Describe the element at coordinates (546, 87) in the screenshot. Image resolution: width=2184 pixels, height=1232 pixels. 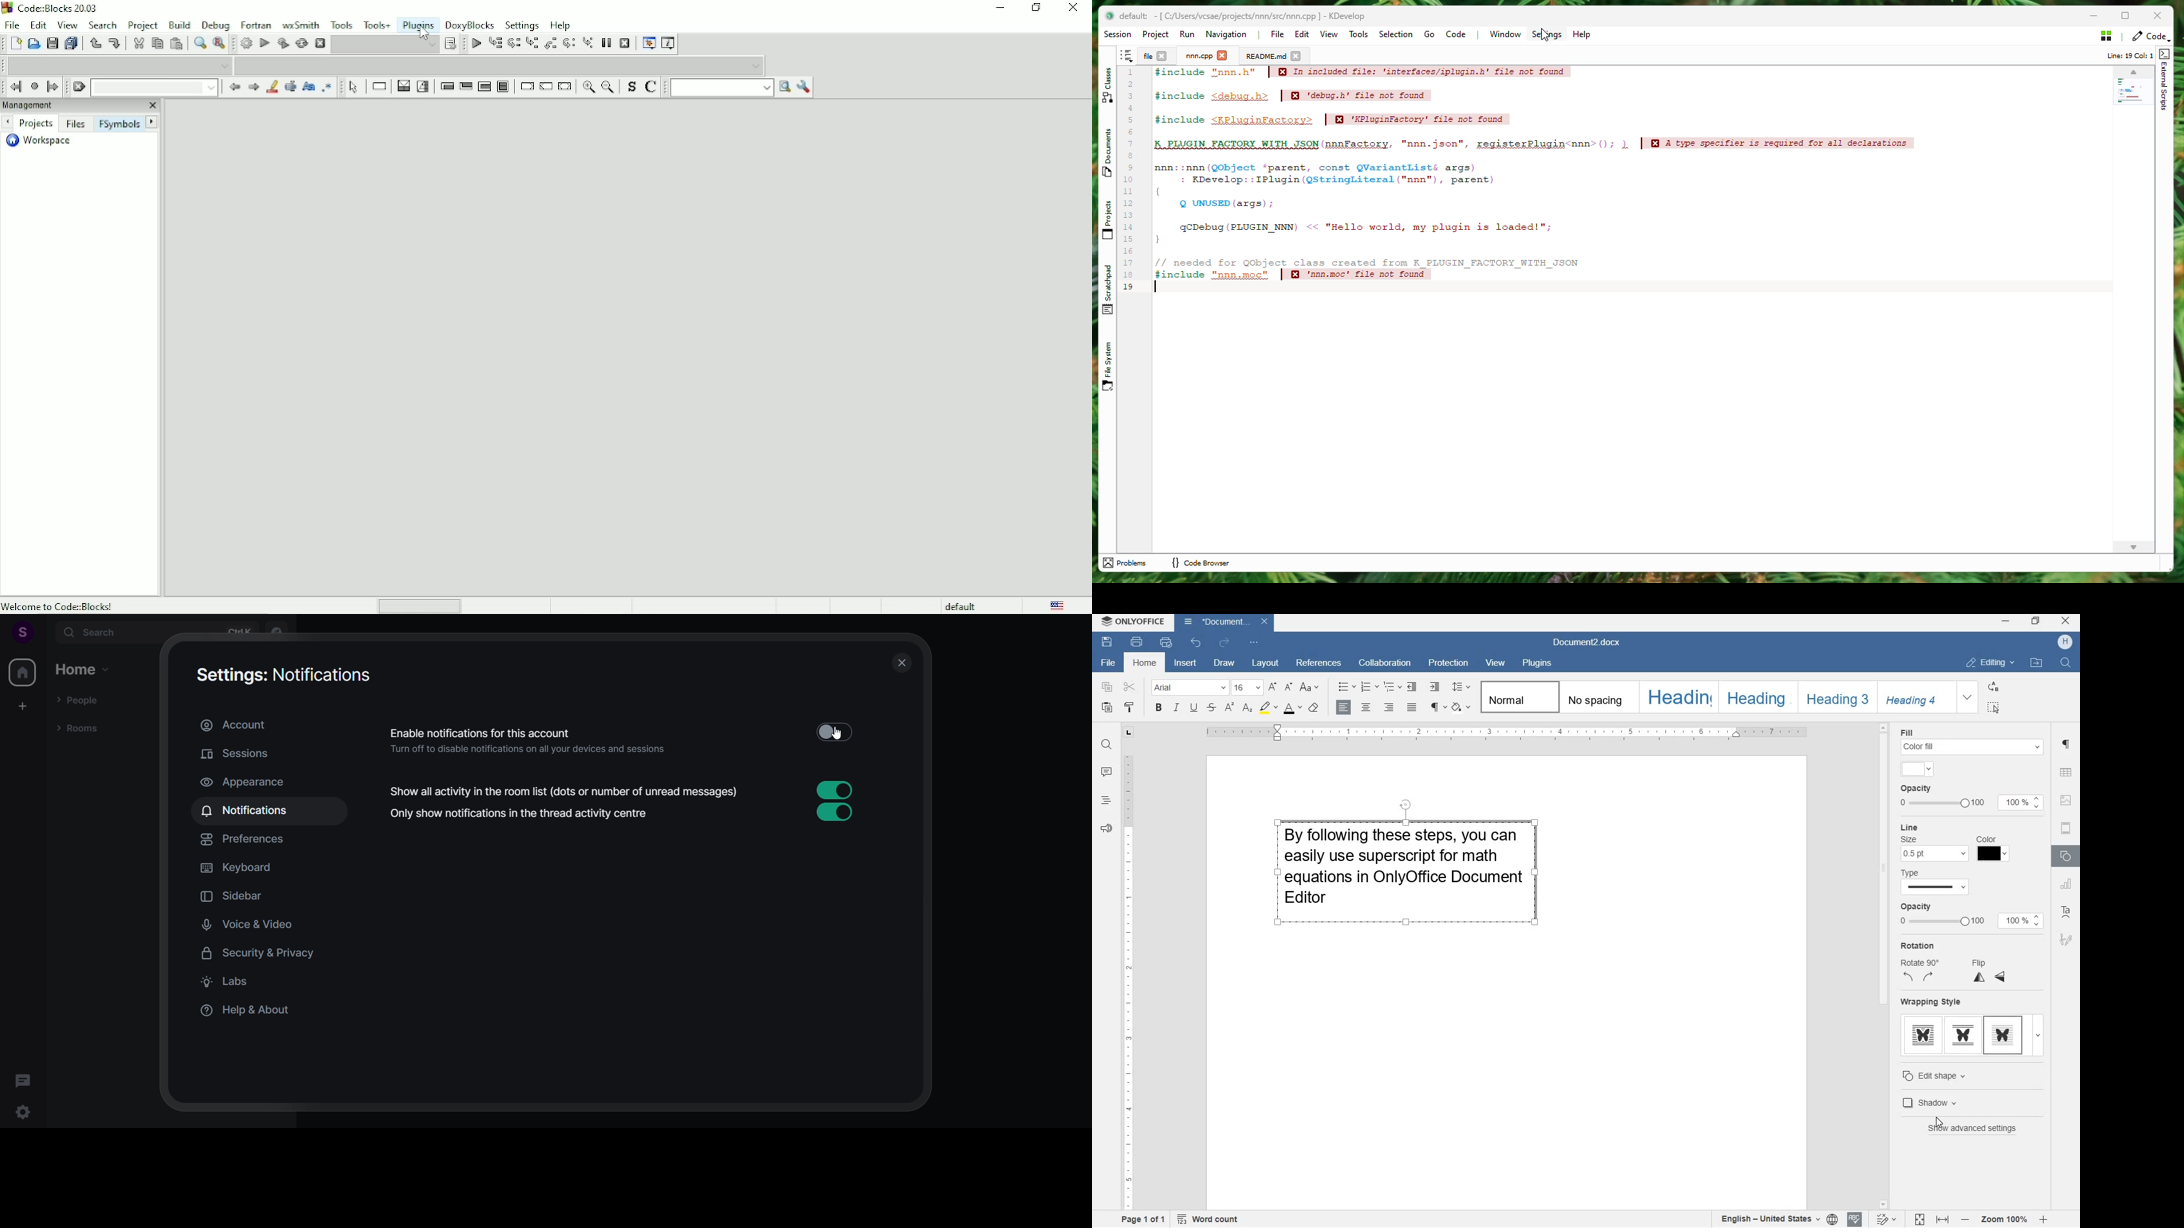
I see `Continue instruction` at that location.